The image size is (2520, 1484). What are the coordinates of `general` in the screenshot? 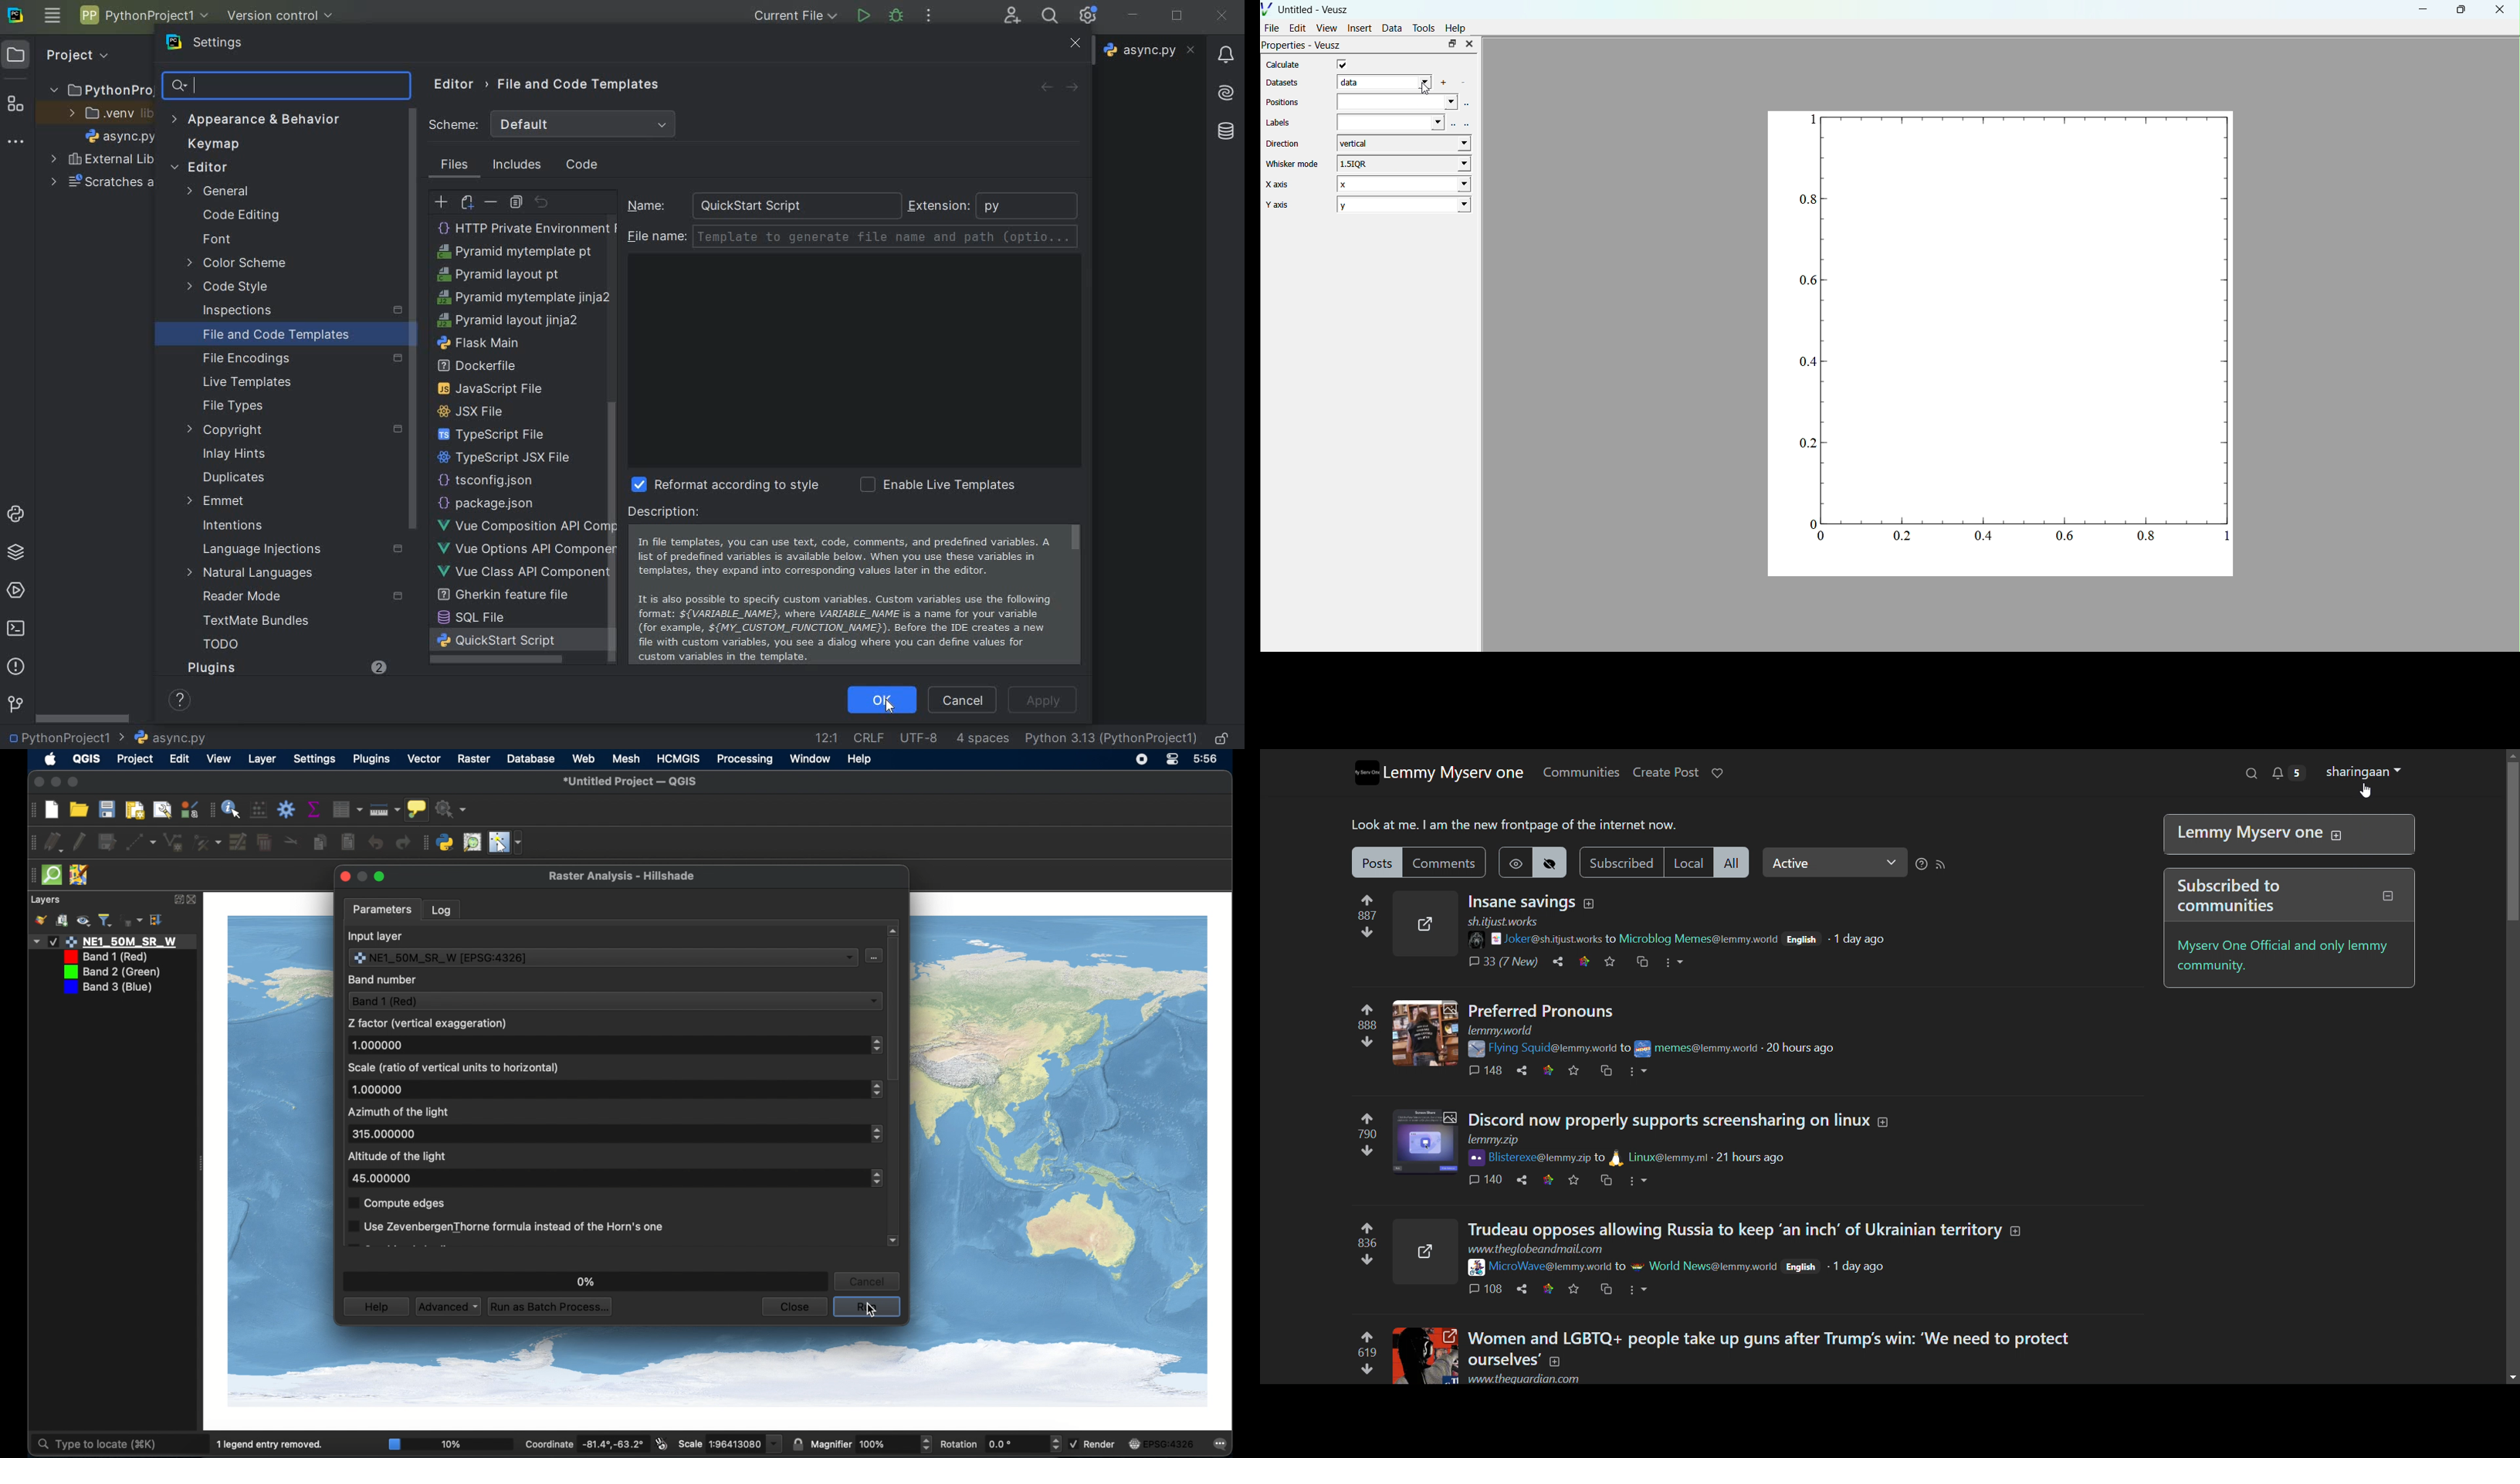 It's located at (223, 191).